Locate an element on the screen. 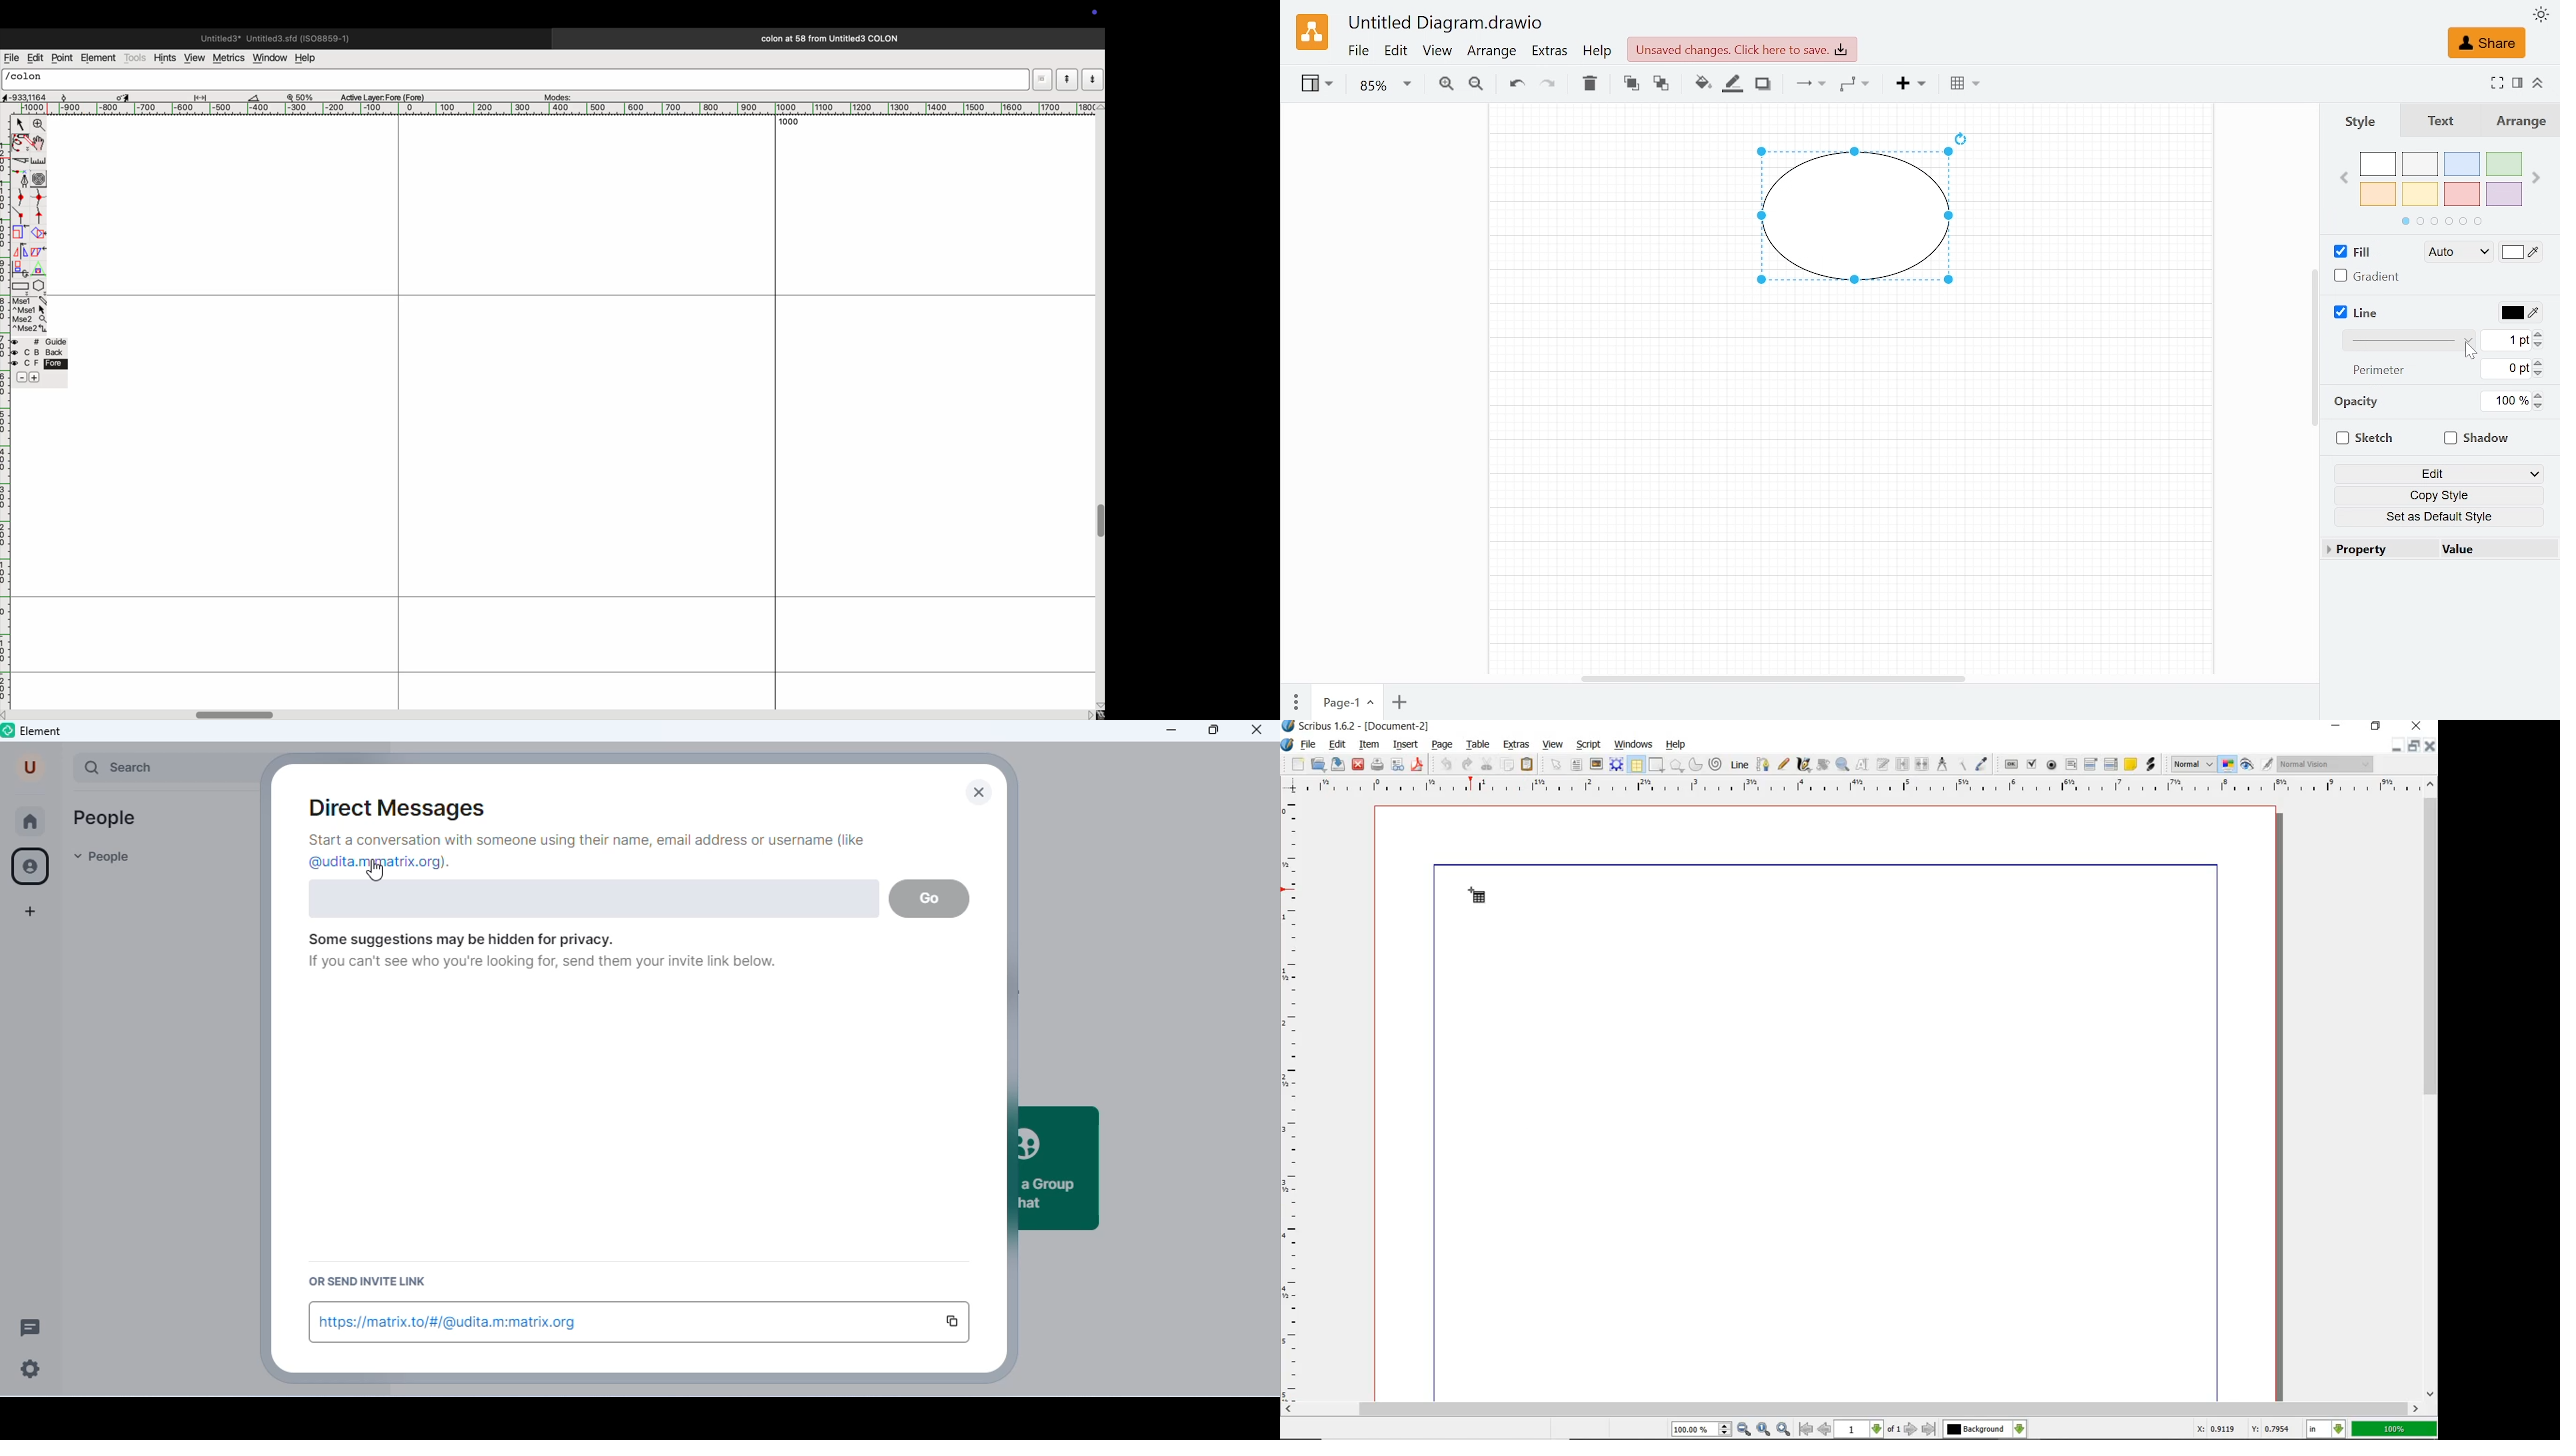 This screenshot has height=1456, width=2576. Line color is located at coordinates (2521, 314).